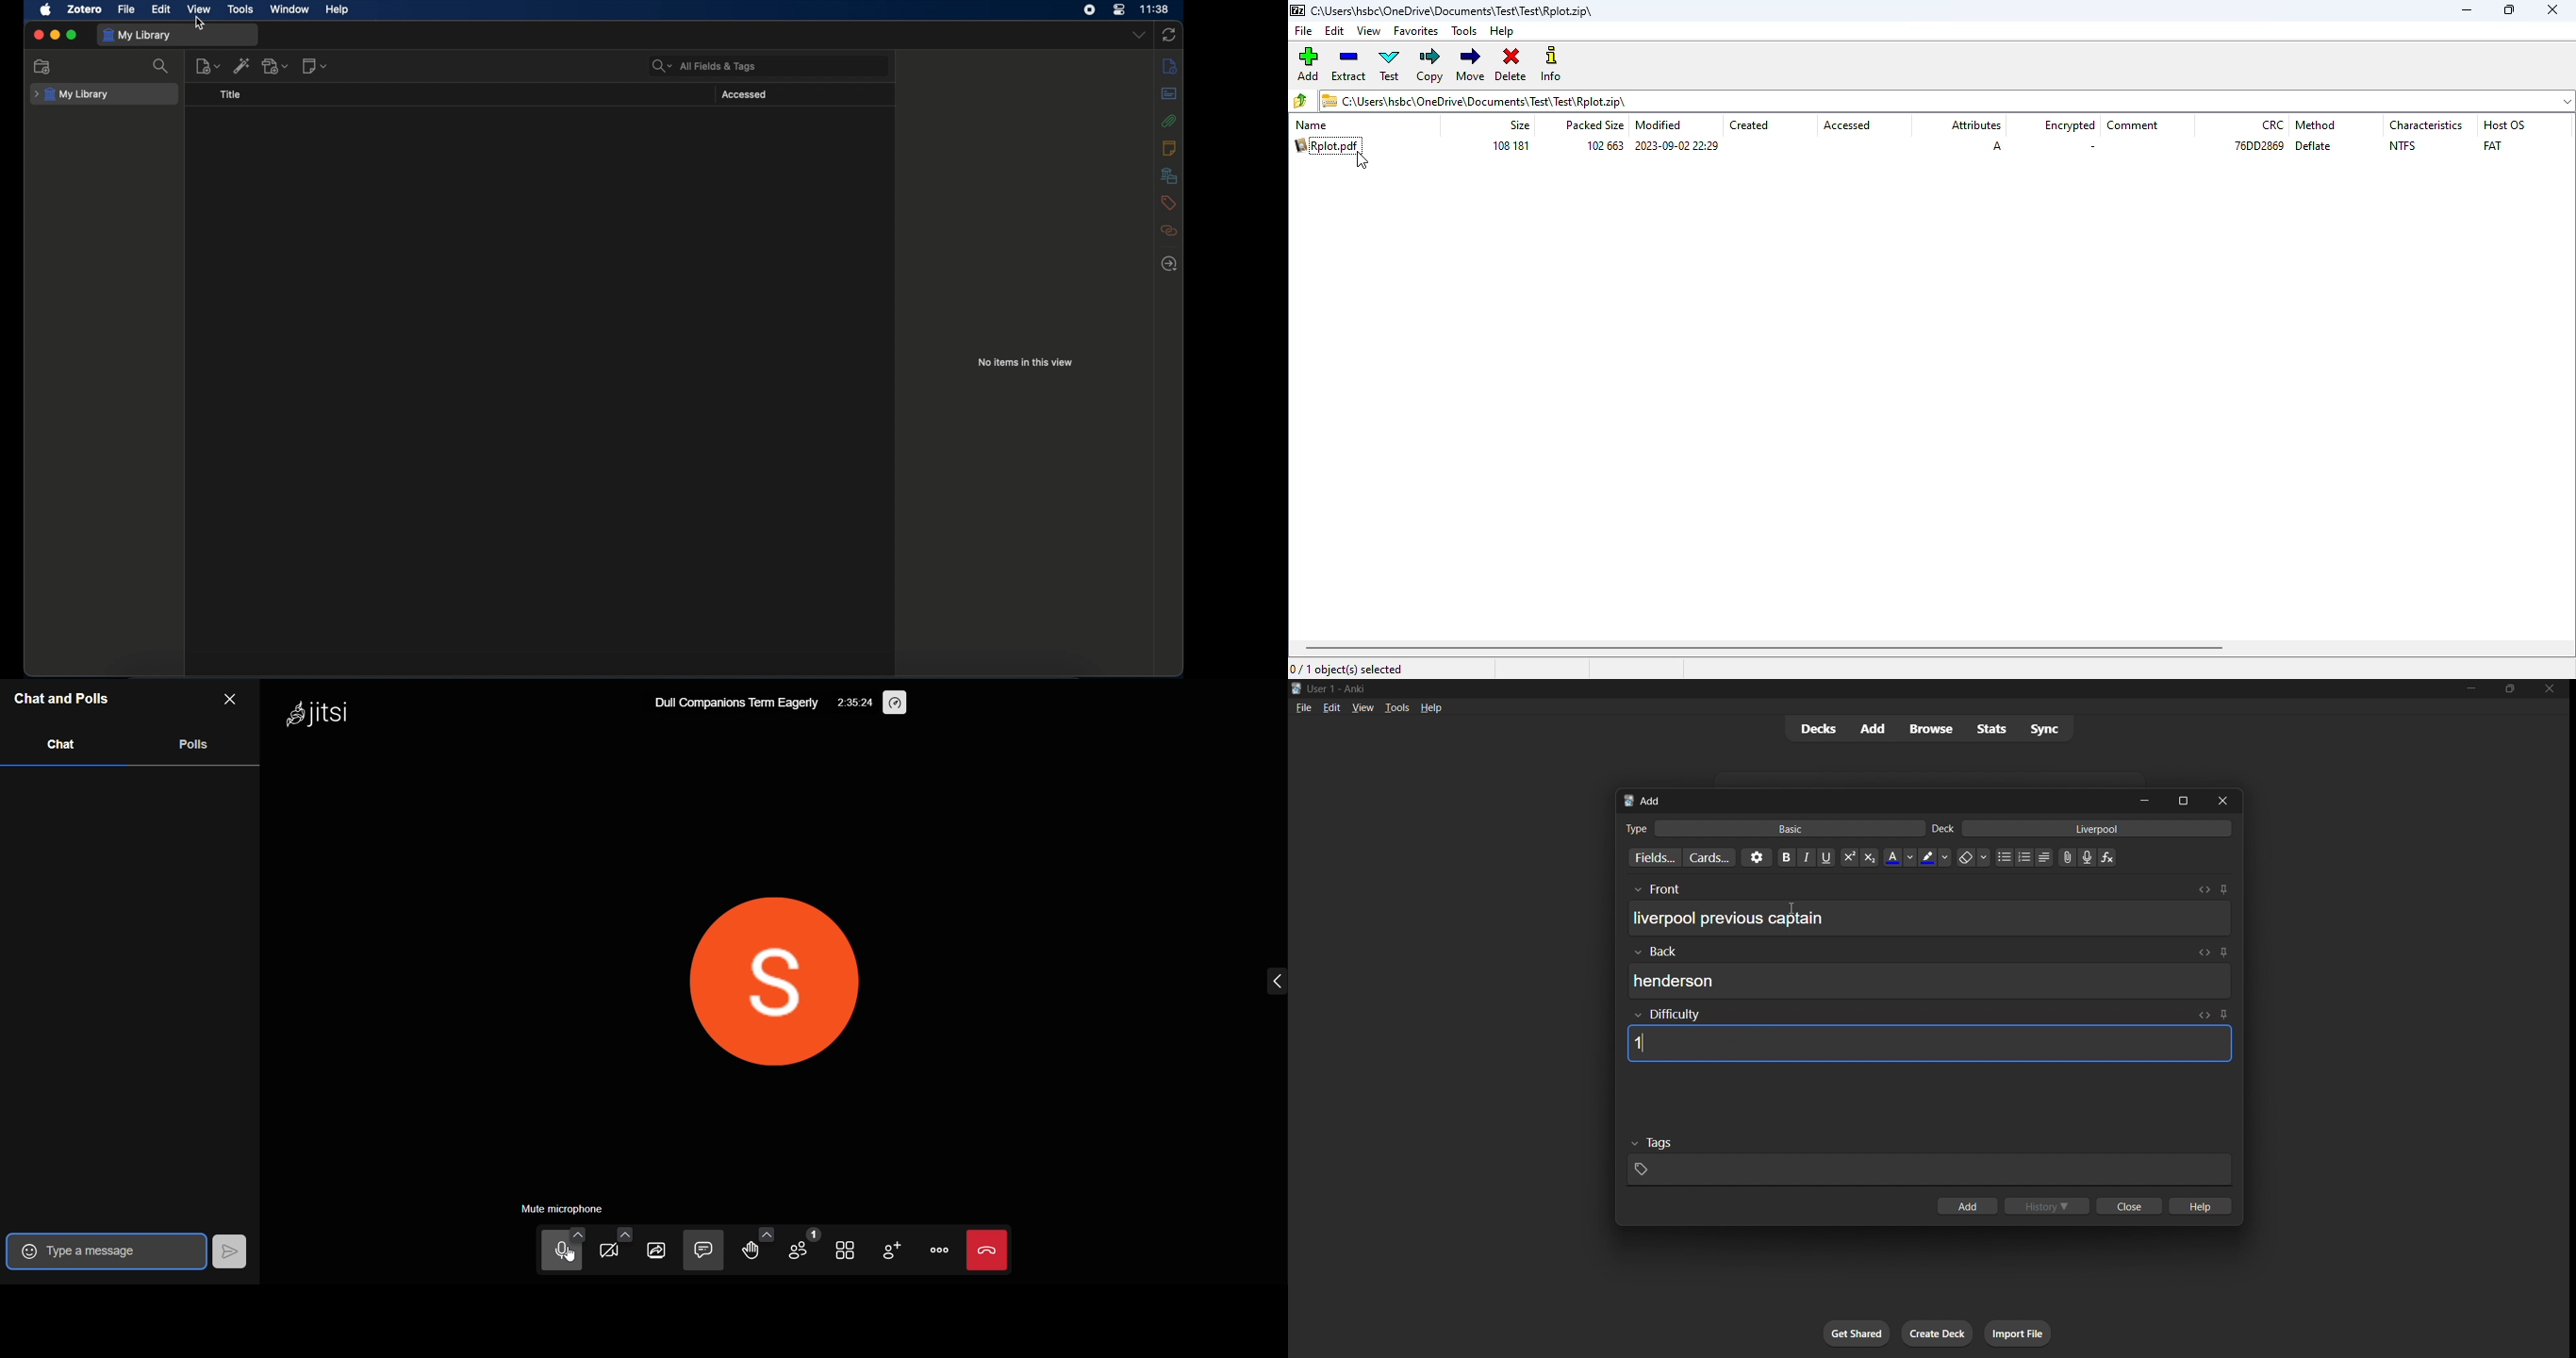 The image size is (2576, 1372). Describe the element at coordinates (316, 66) in the screenshot. I see `new notes` at that location.